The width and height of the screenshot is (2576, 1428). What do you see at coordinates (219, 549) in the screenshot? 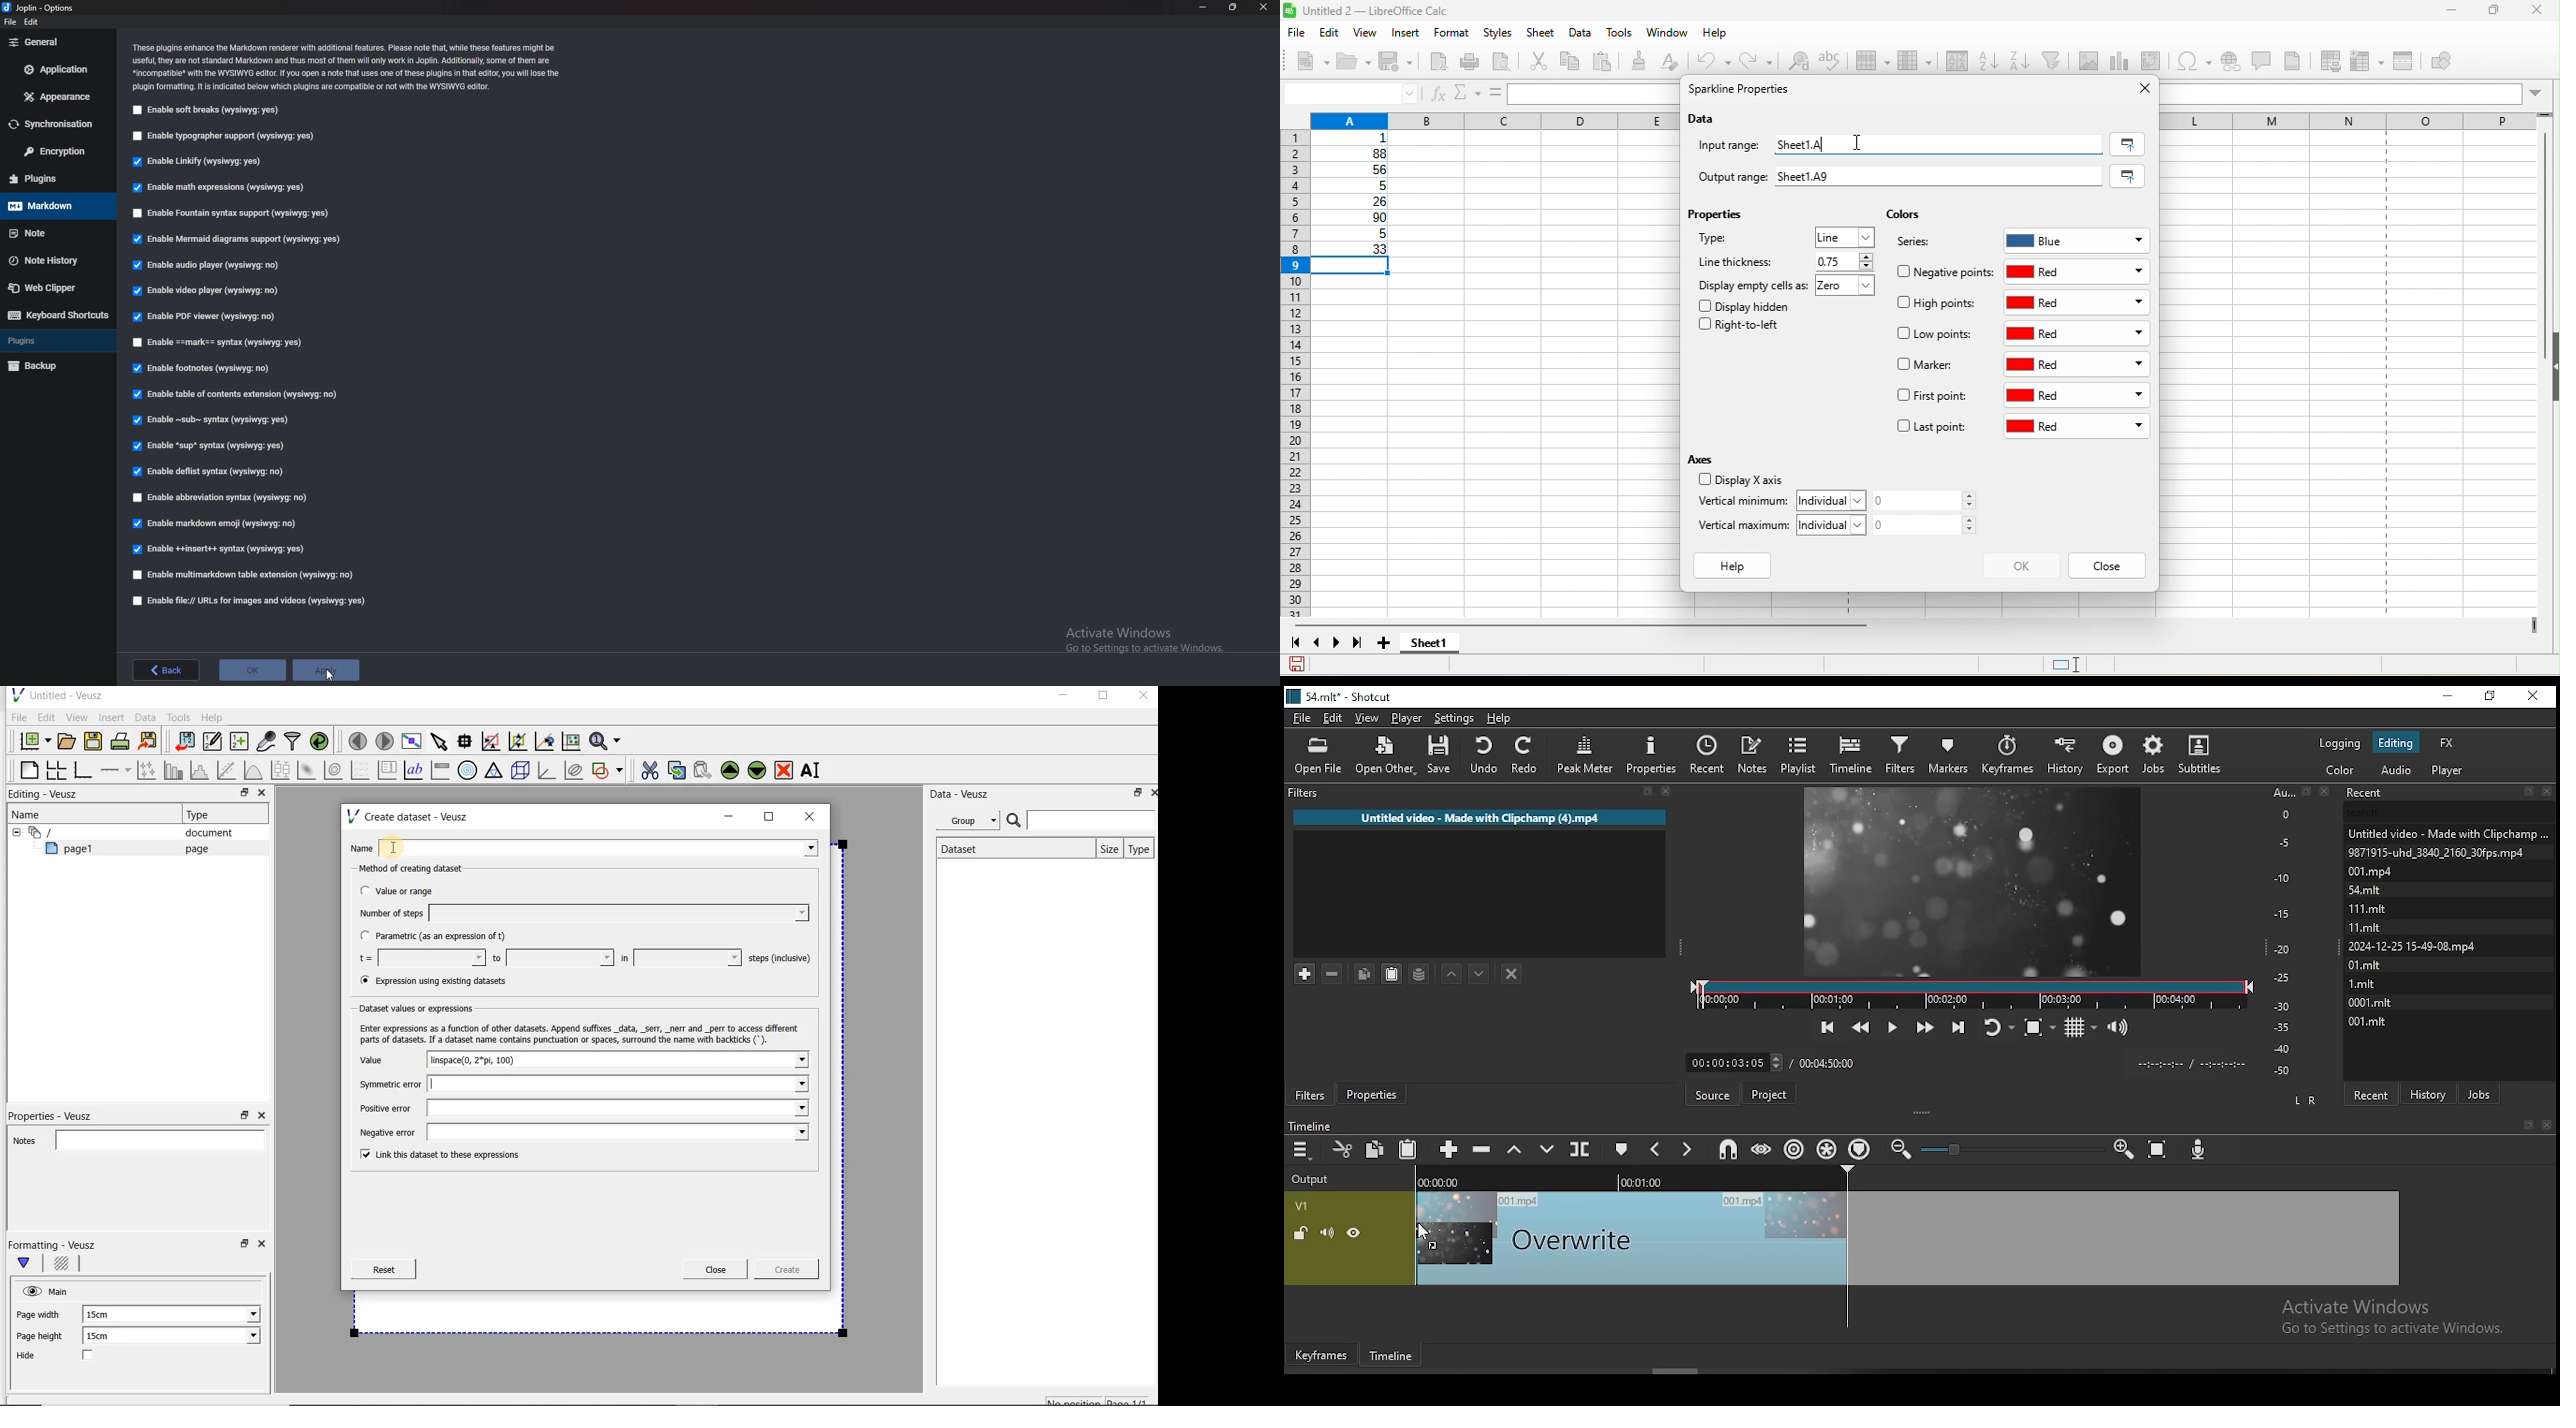
I see `Enable insert syntax` at bounding box center [219, 549].